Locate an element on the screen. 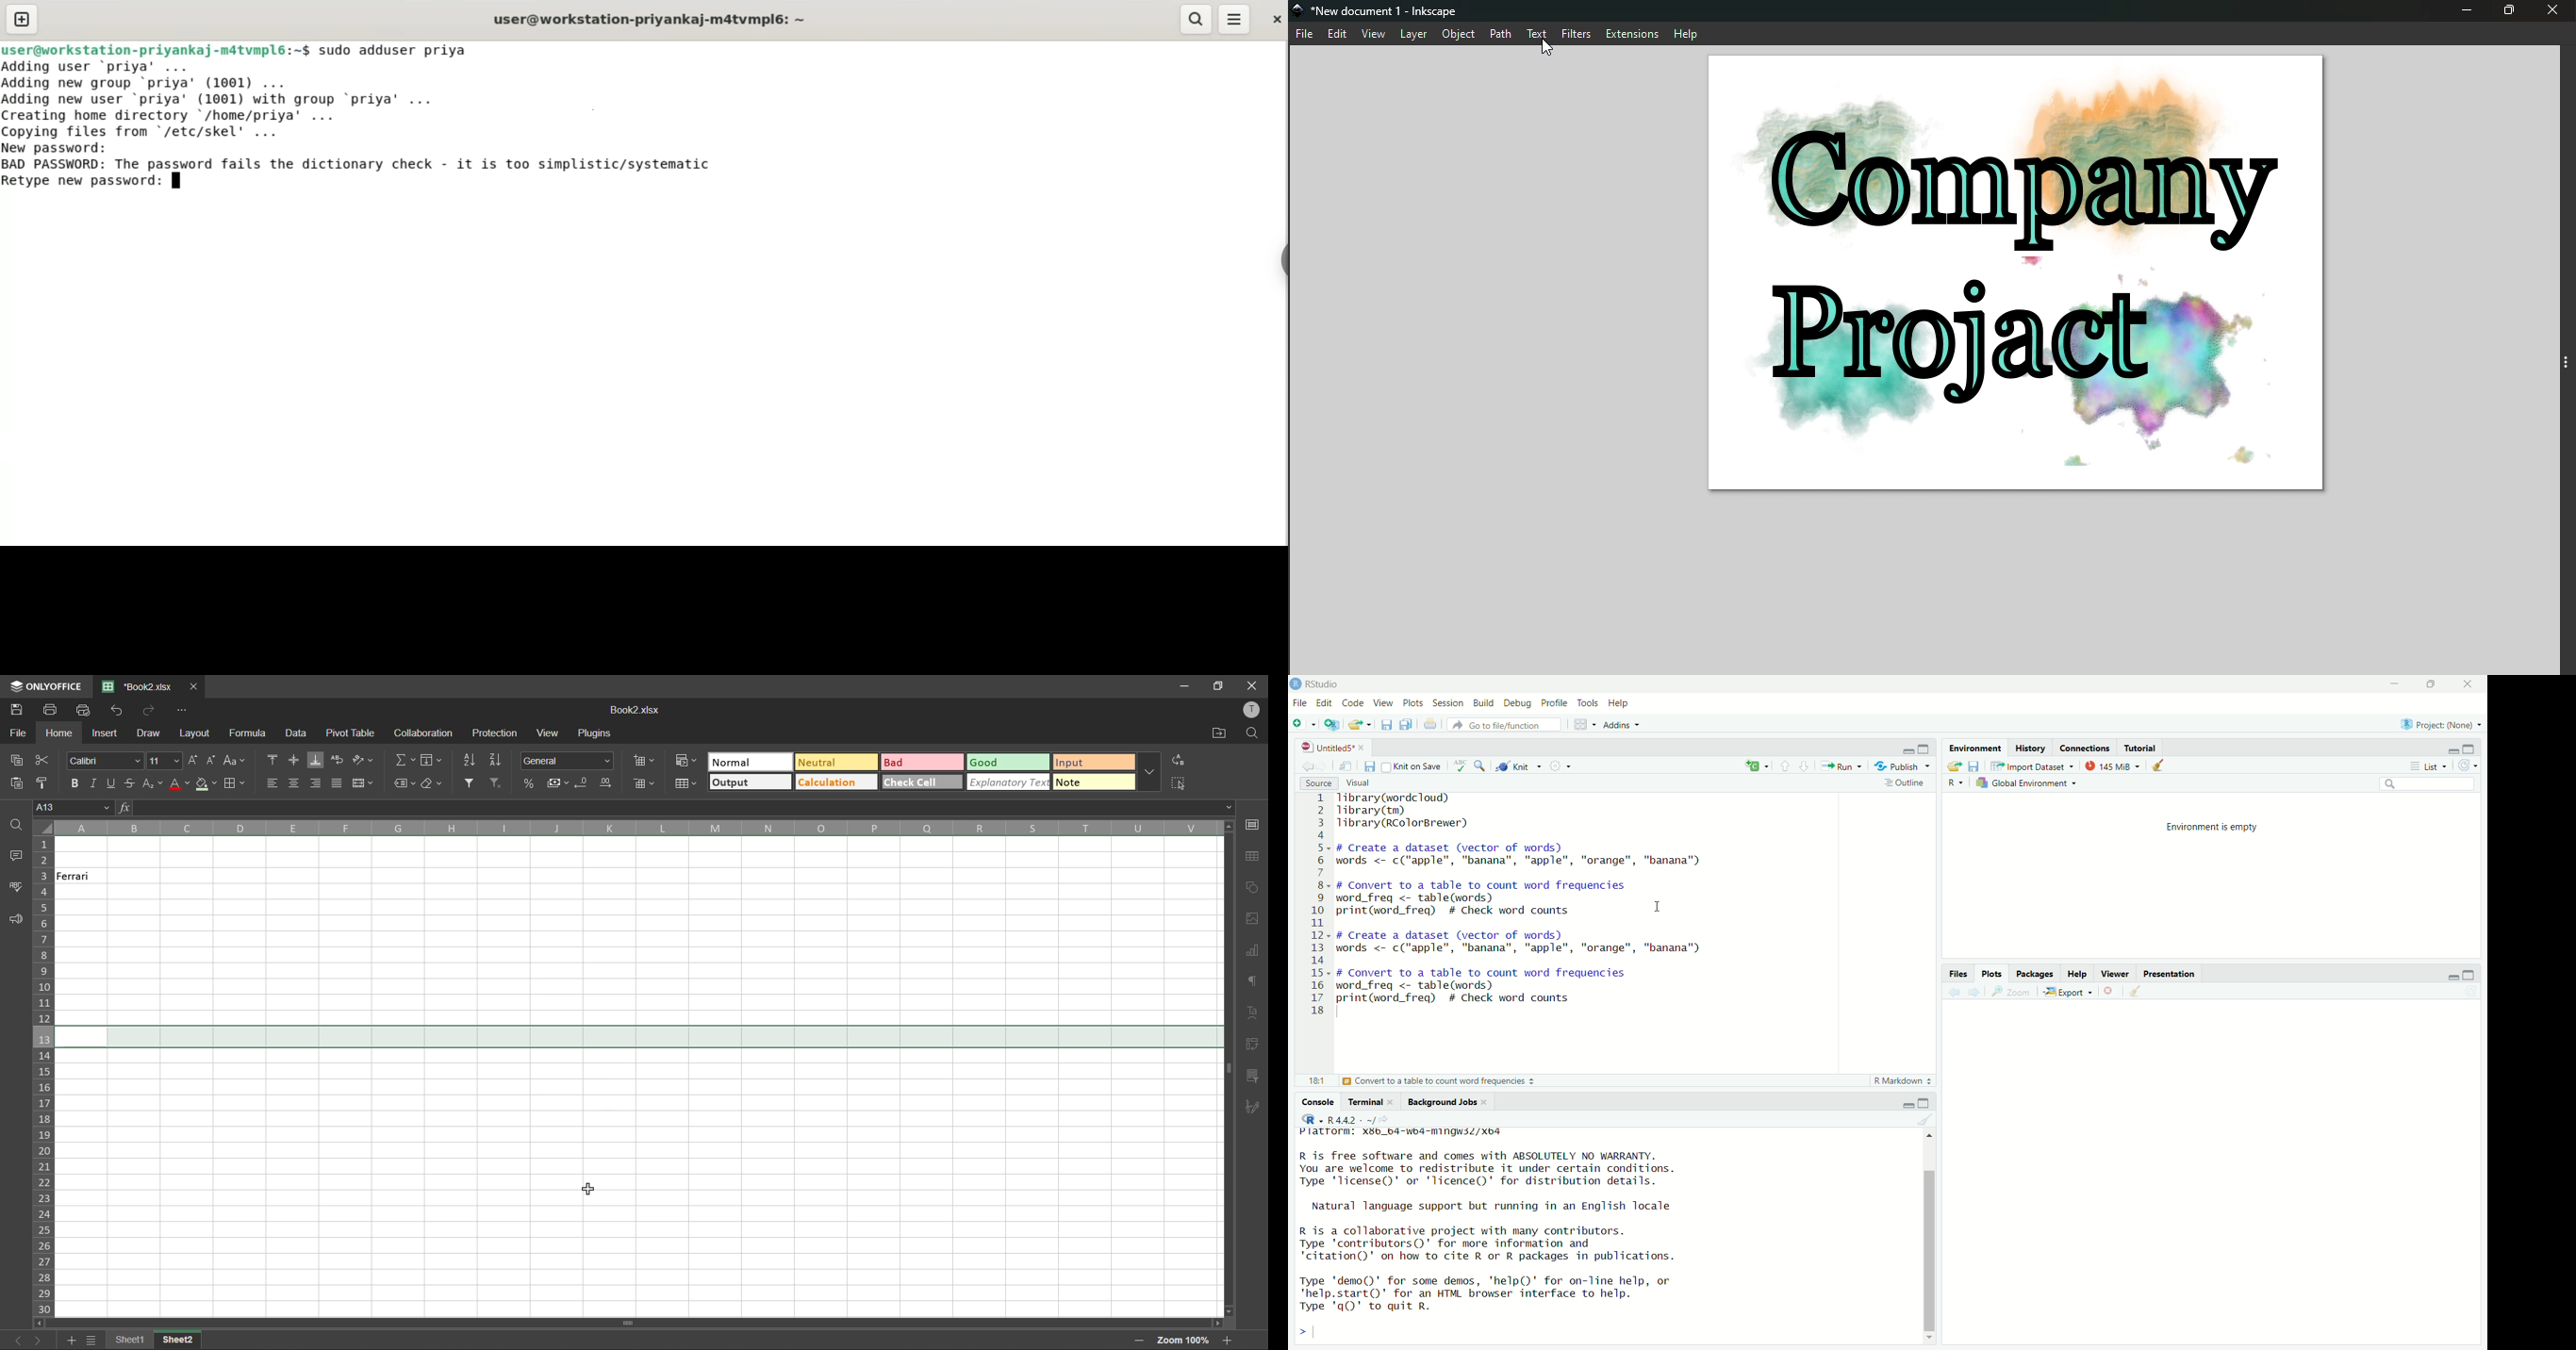 The height and width of the screenshot is (1372, 2576). zoom in is located at coordinates (1230, 1341).